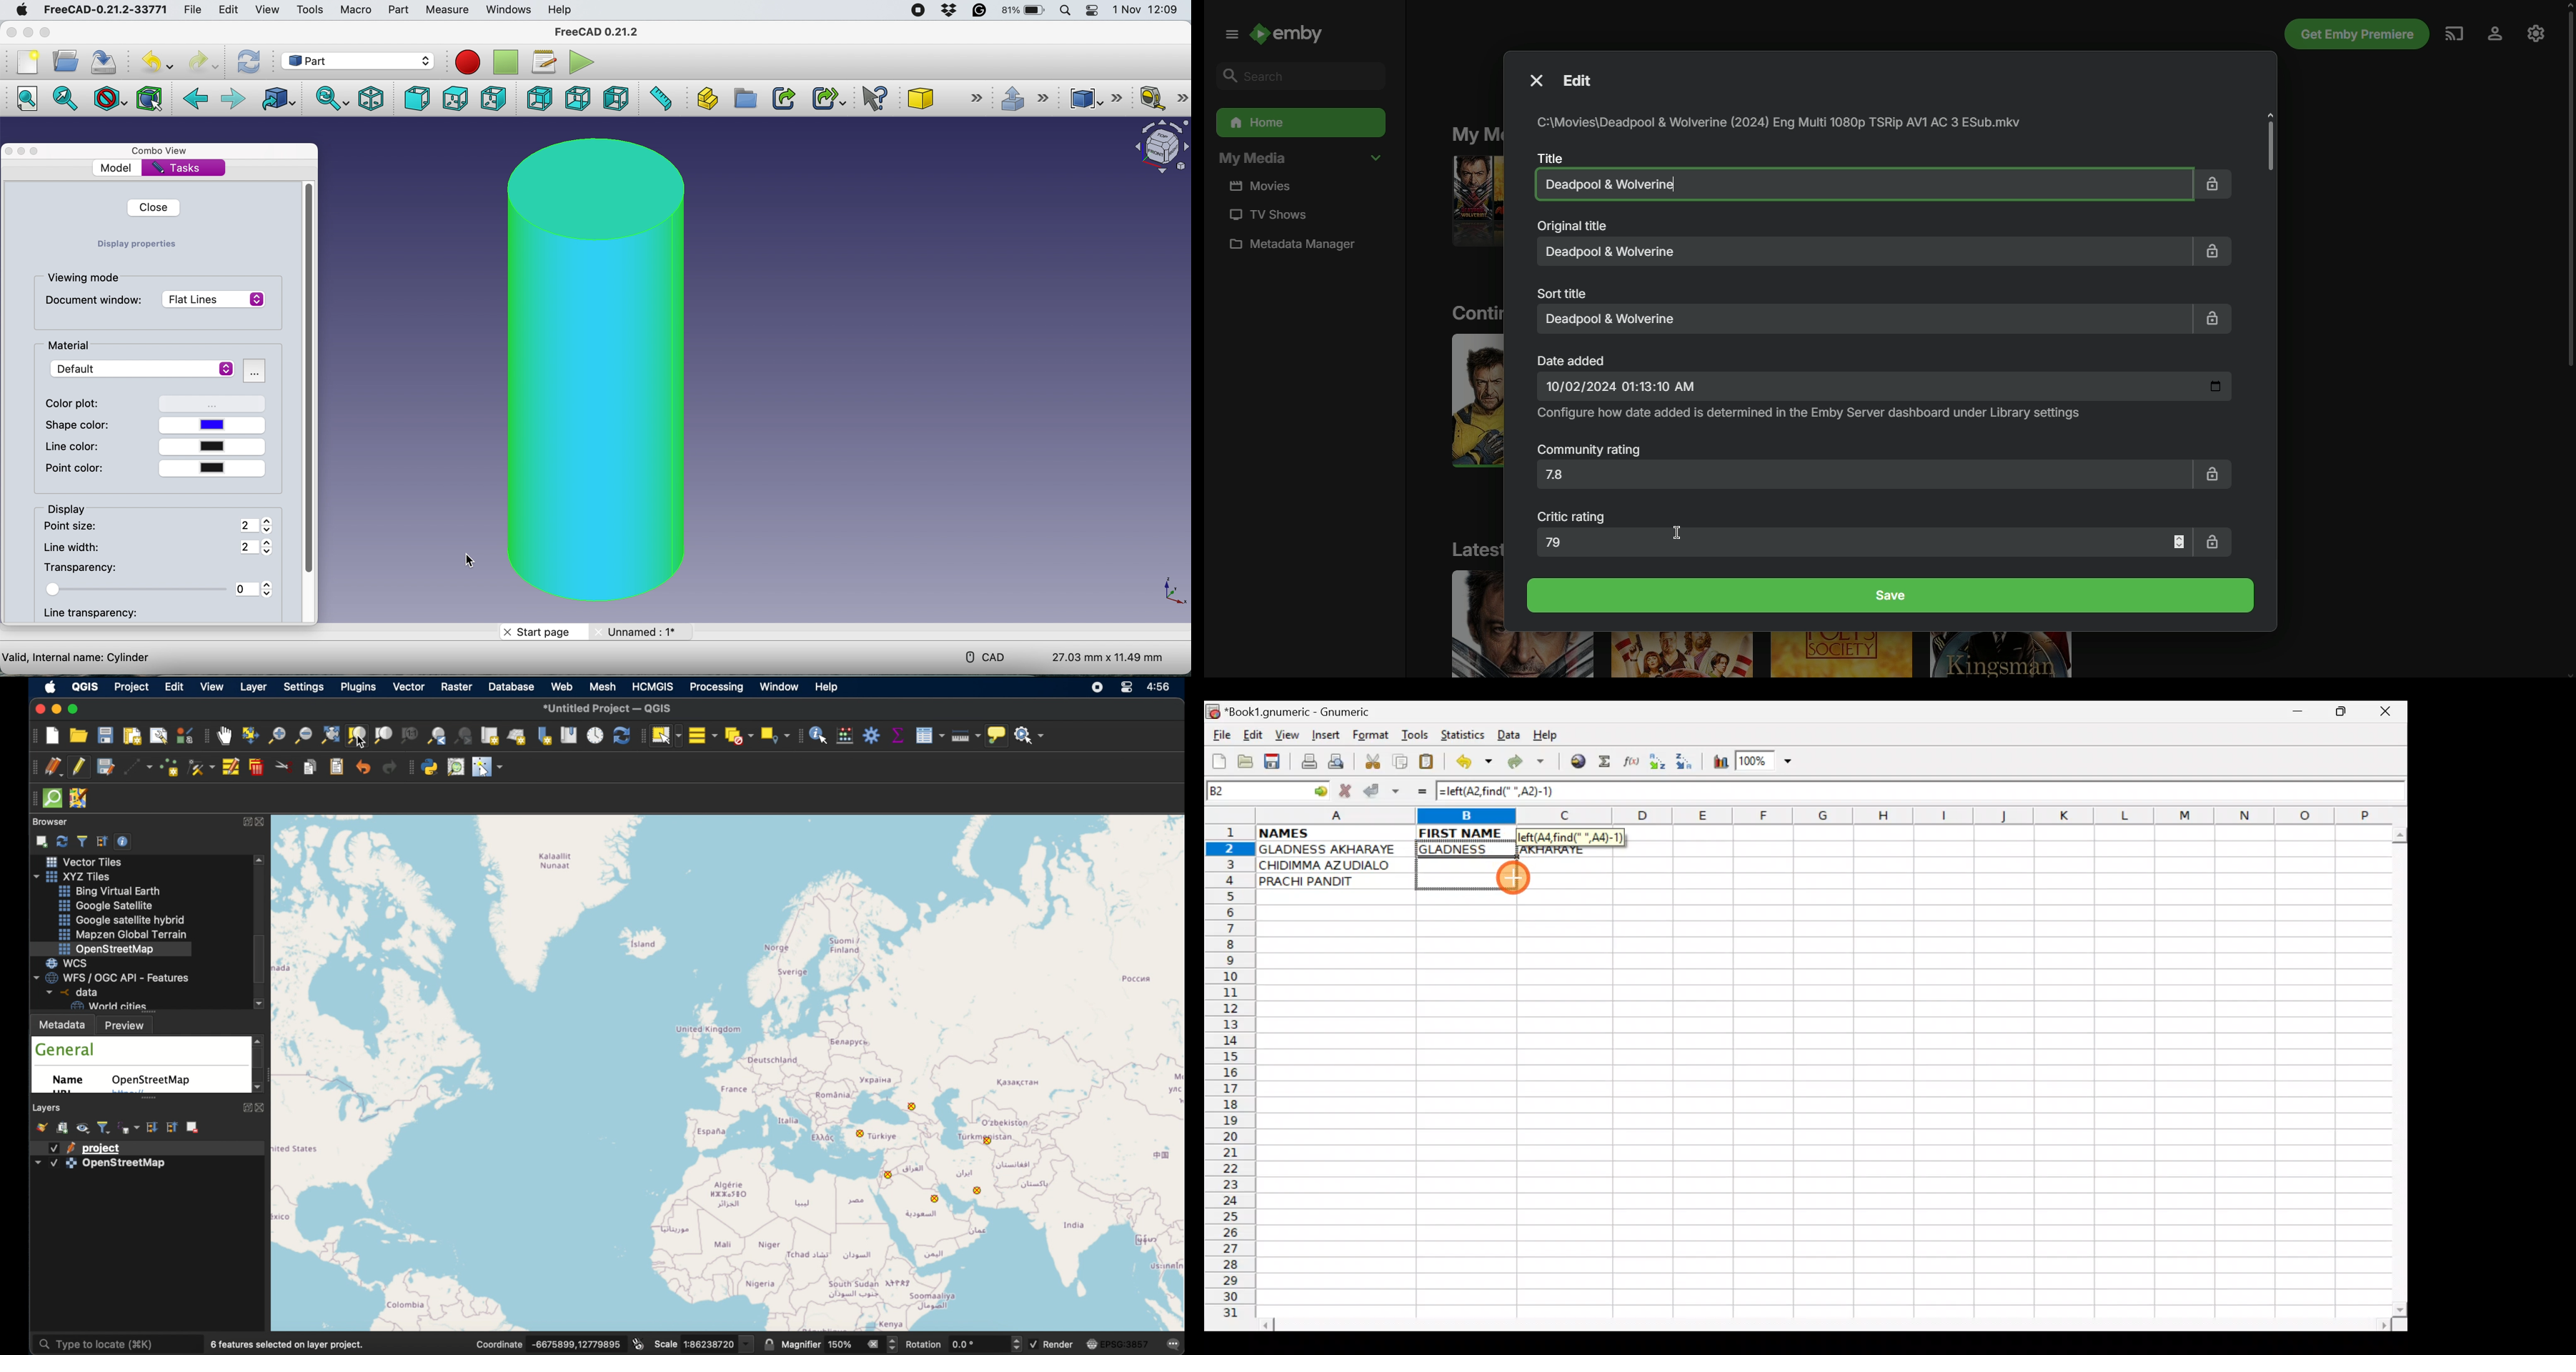 The height and width of the screenshot is (1372, 2576). Describe the element at coordinates (231, 97) in the screenshot. I see `forward` at that location.